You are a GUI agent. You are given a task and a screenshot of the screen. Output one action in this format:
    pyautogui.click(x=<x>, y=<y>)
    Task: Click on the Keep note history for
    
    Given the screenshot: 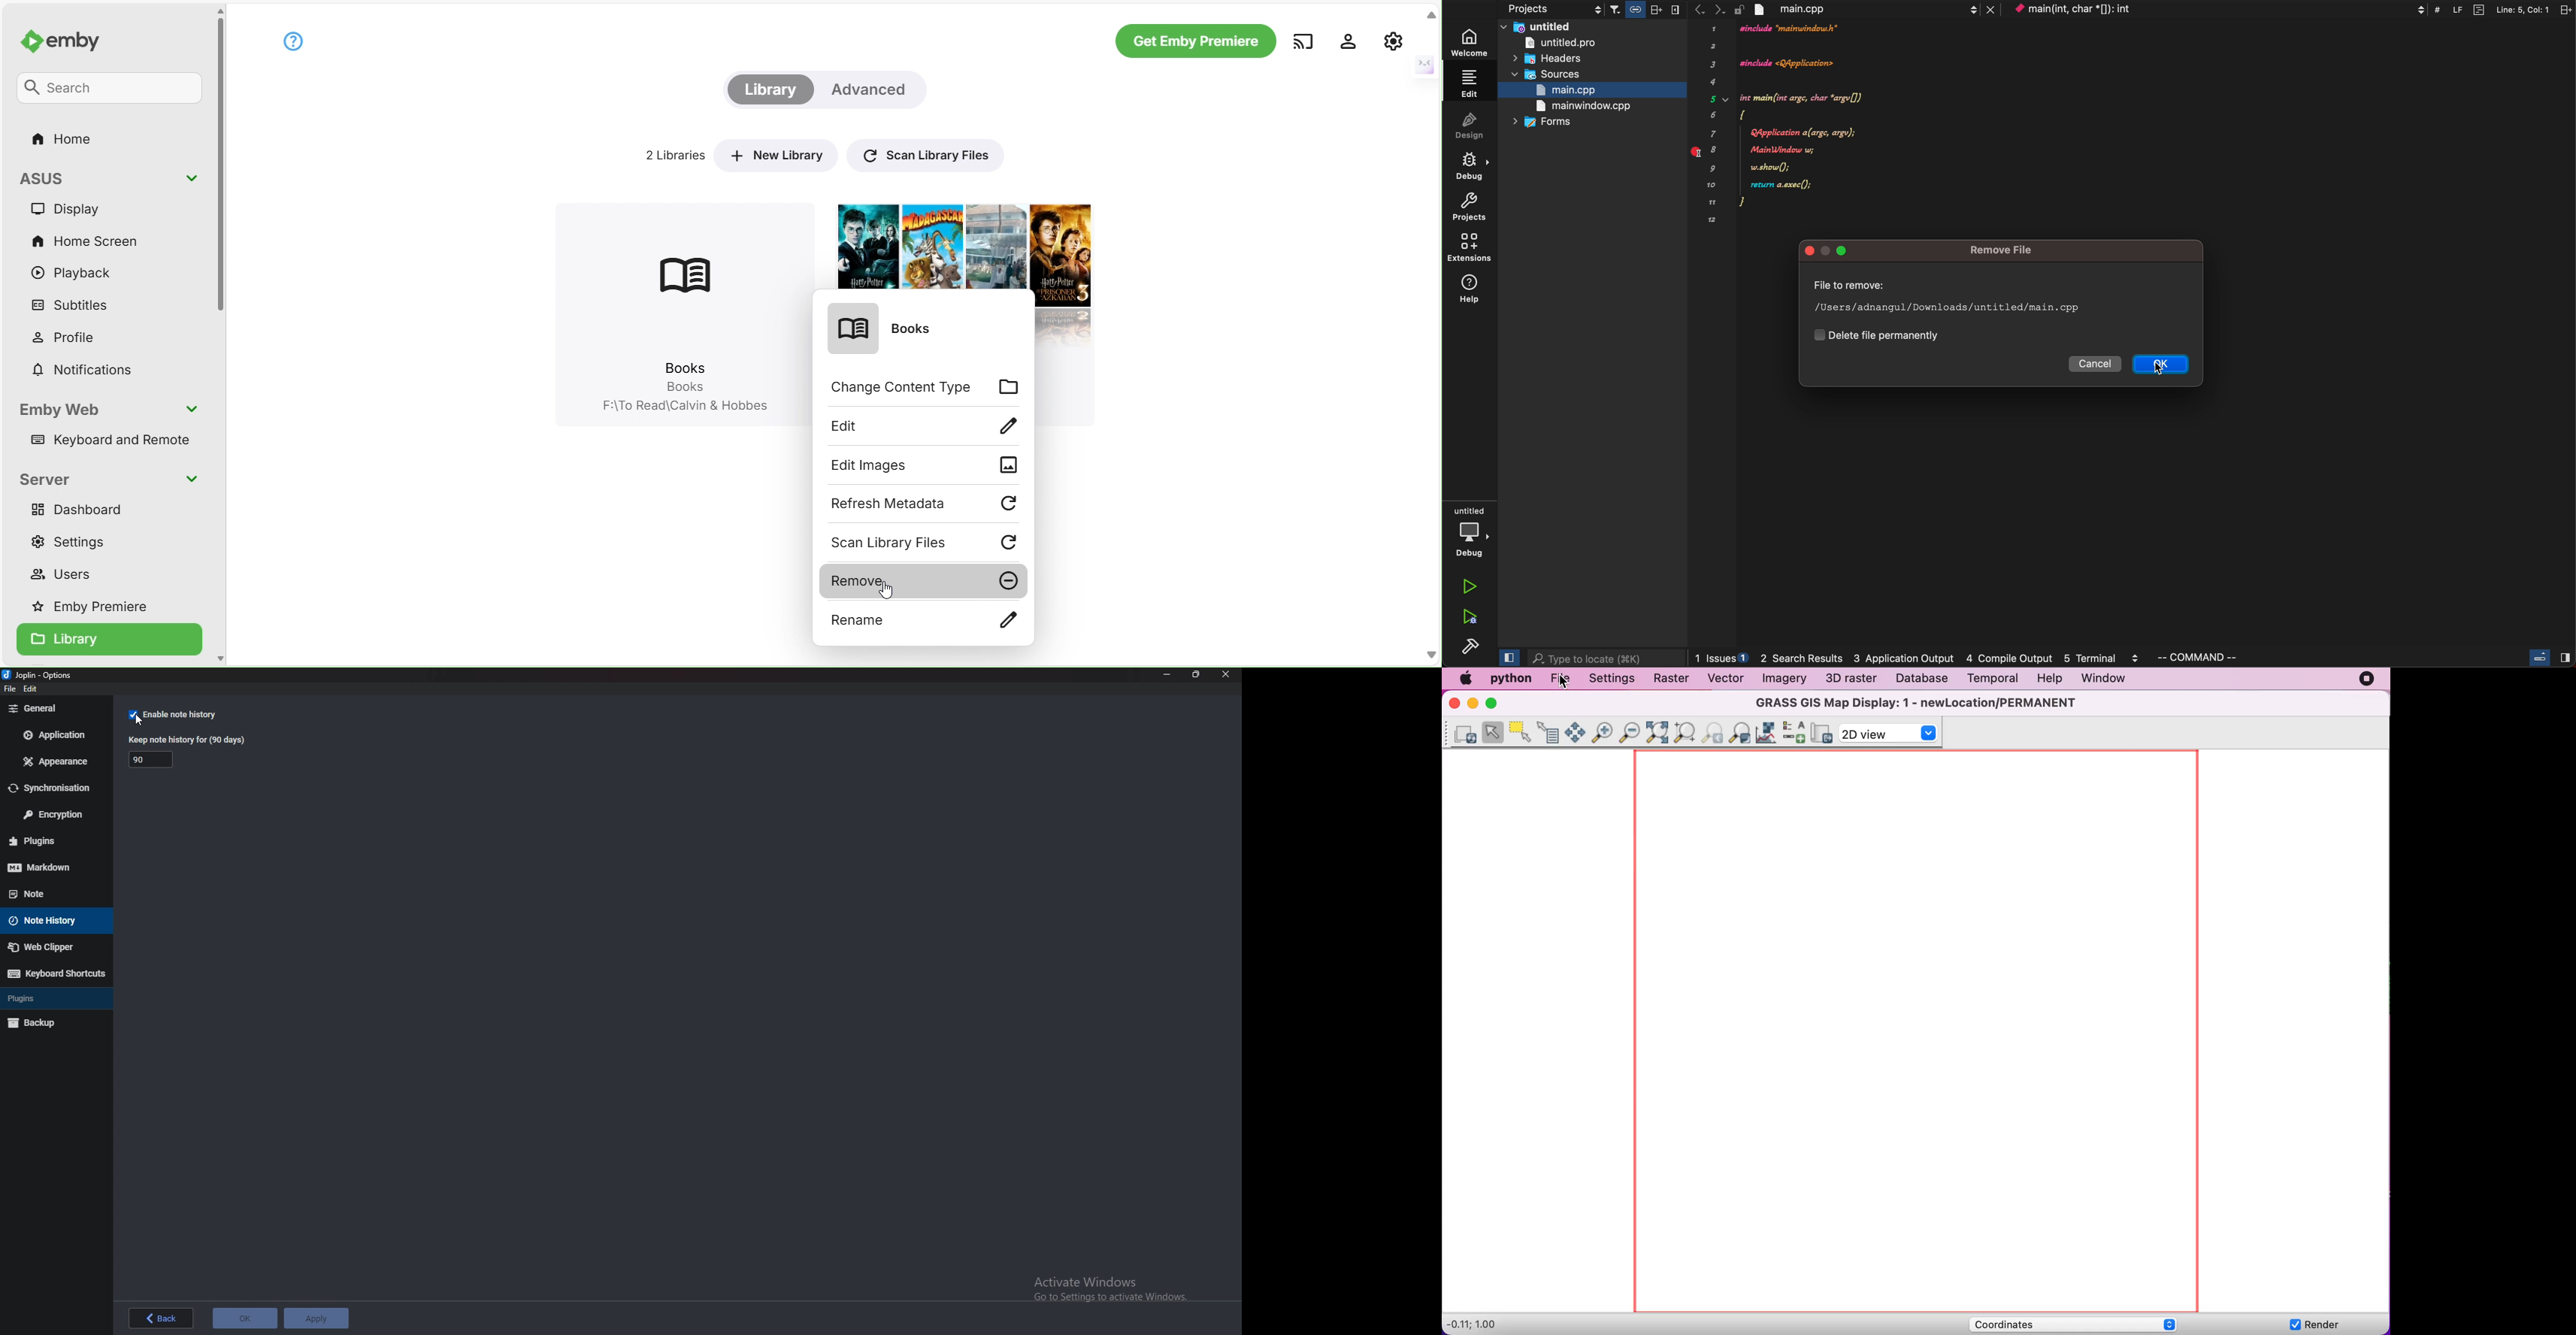 What is the action you would take?
    pyautogui.click(x=153, y=759)
    